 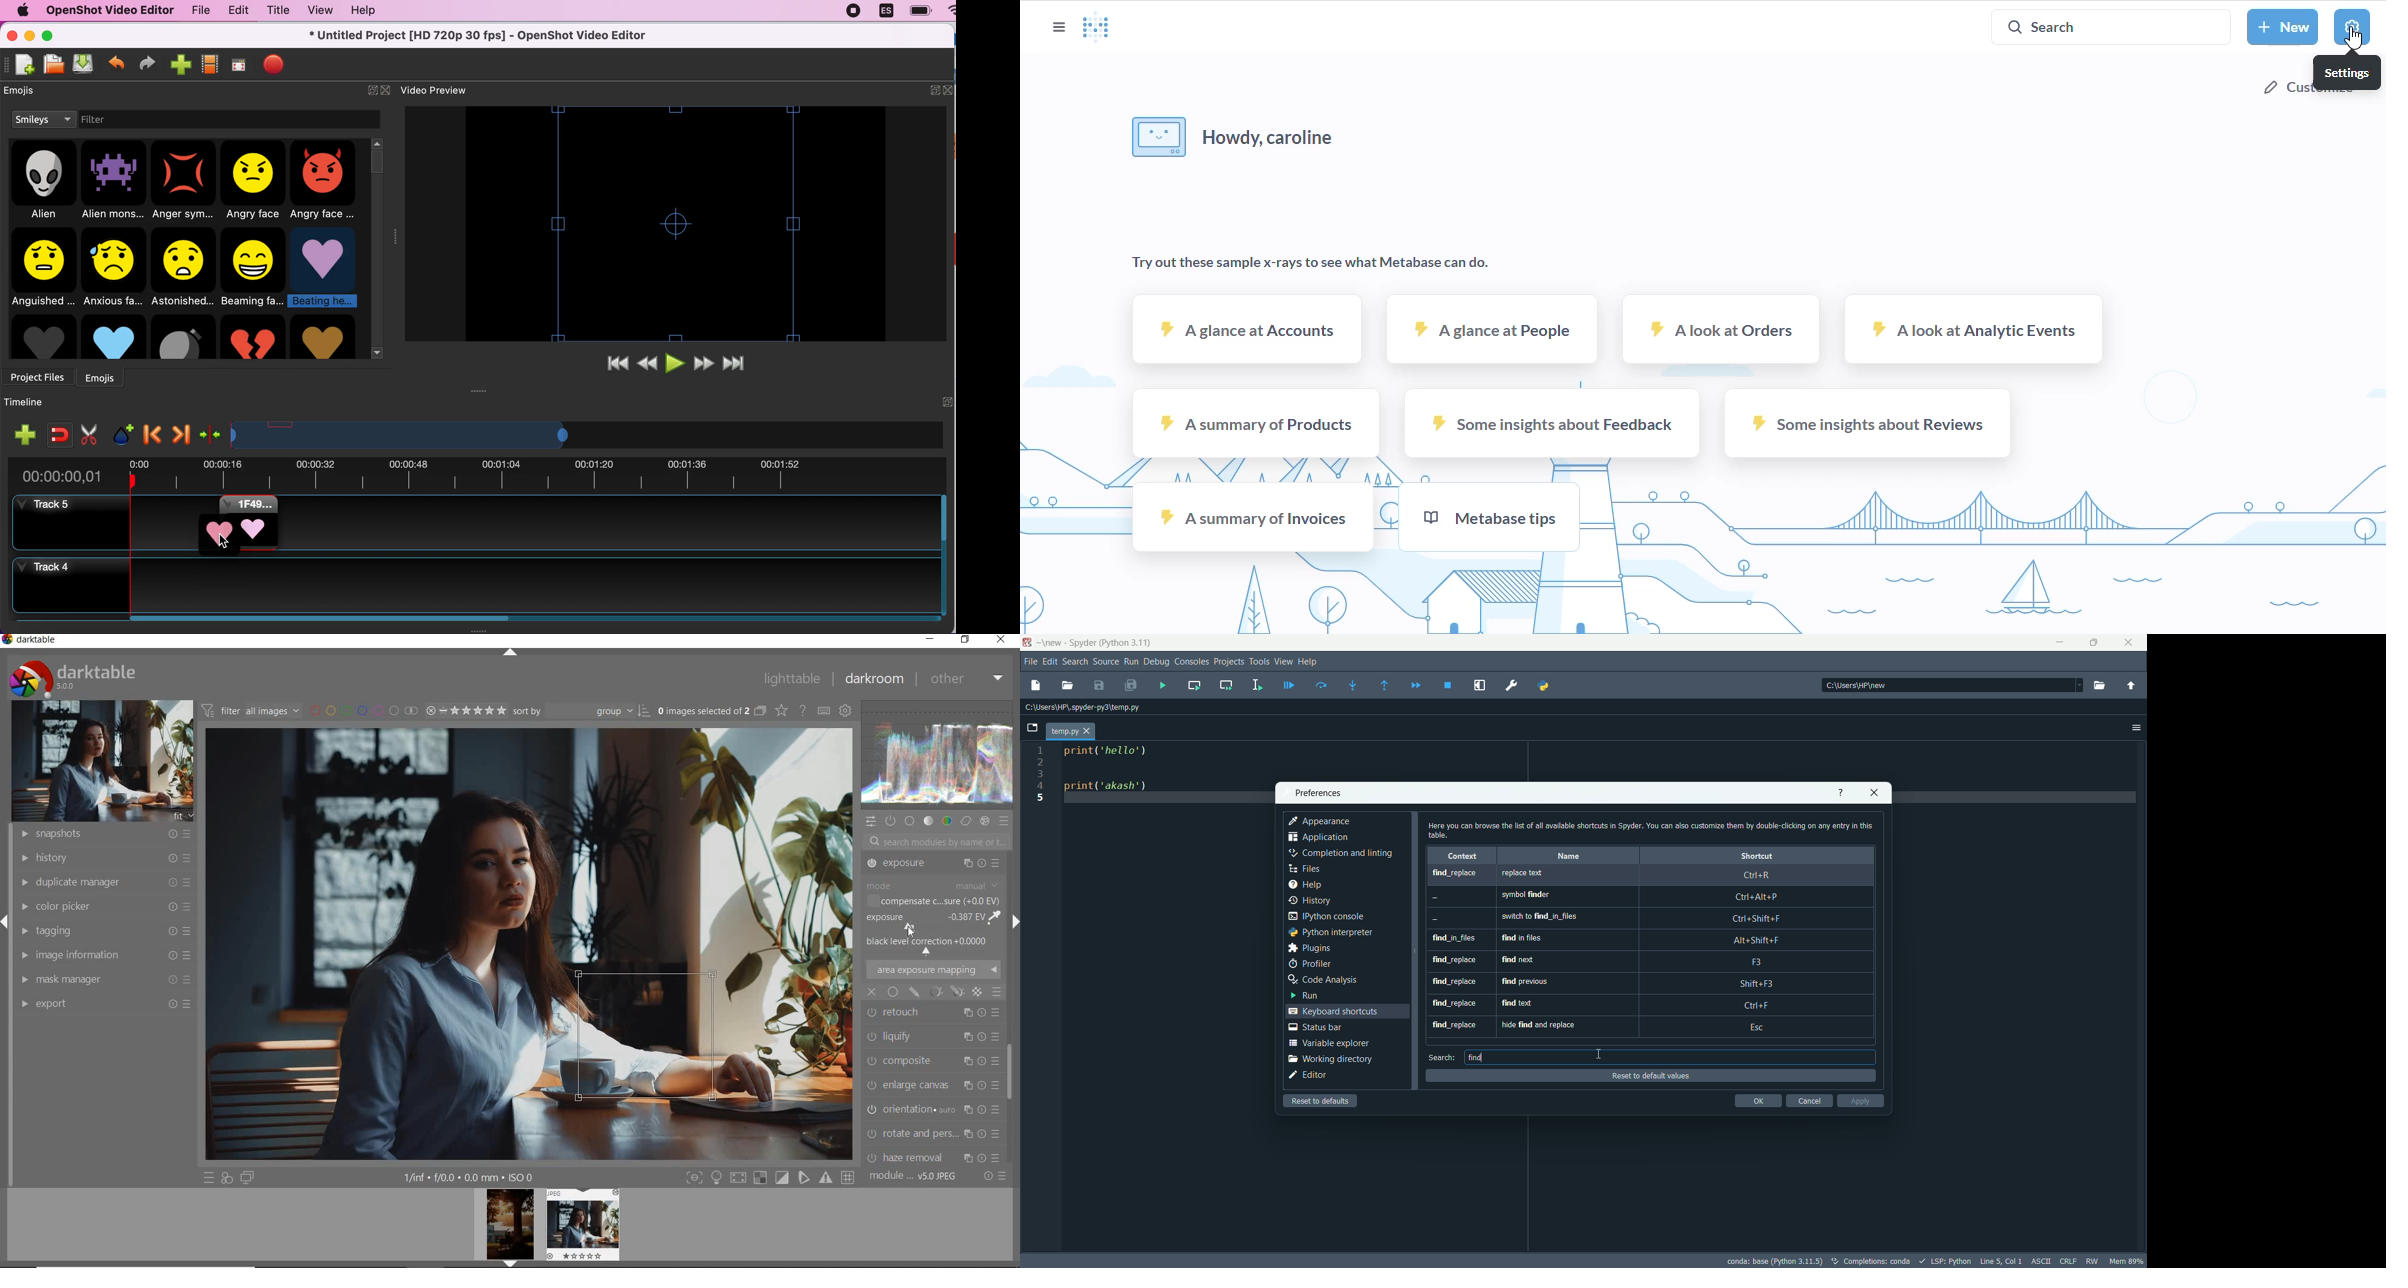 I want to click on wifi, so click(x=950, y=14).